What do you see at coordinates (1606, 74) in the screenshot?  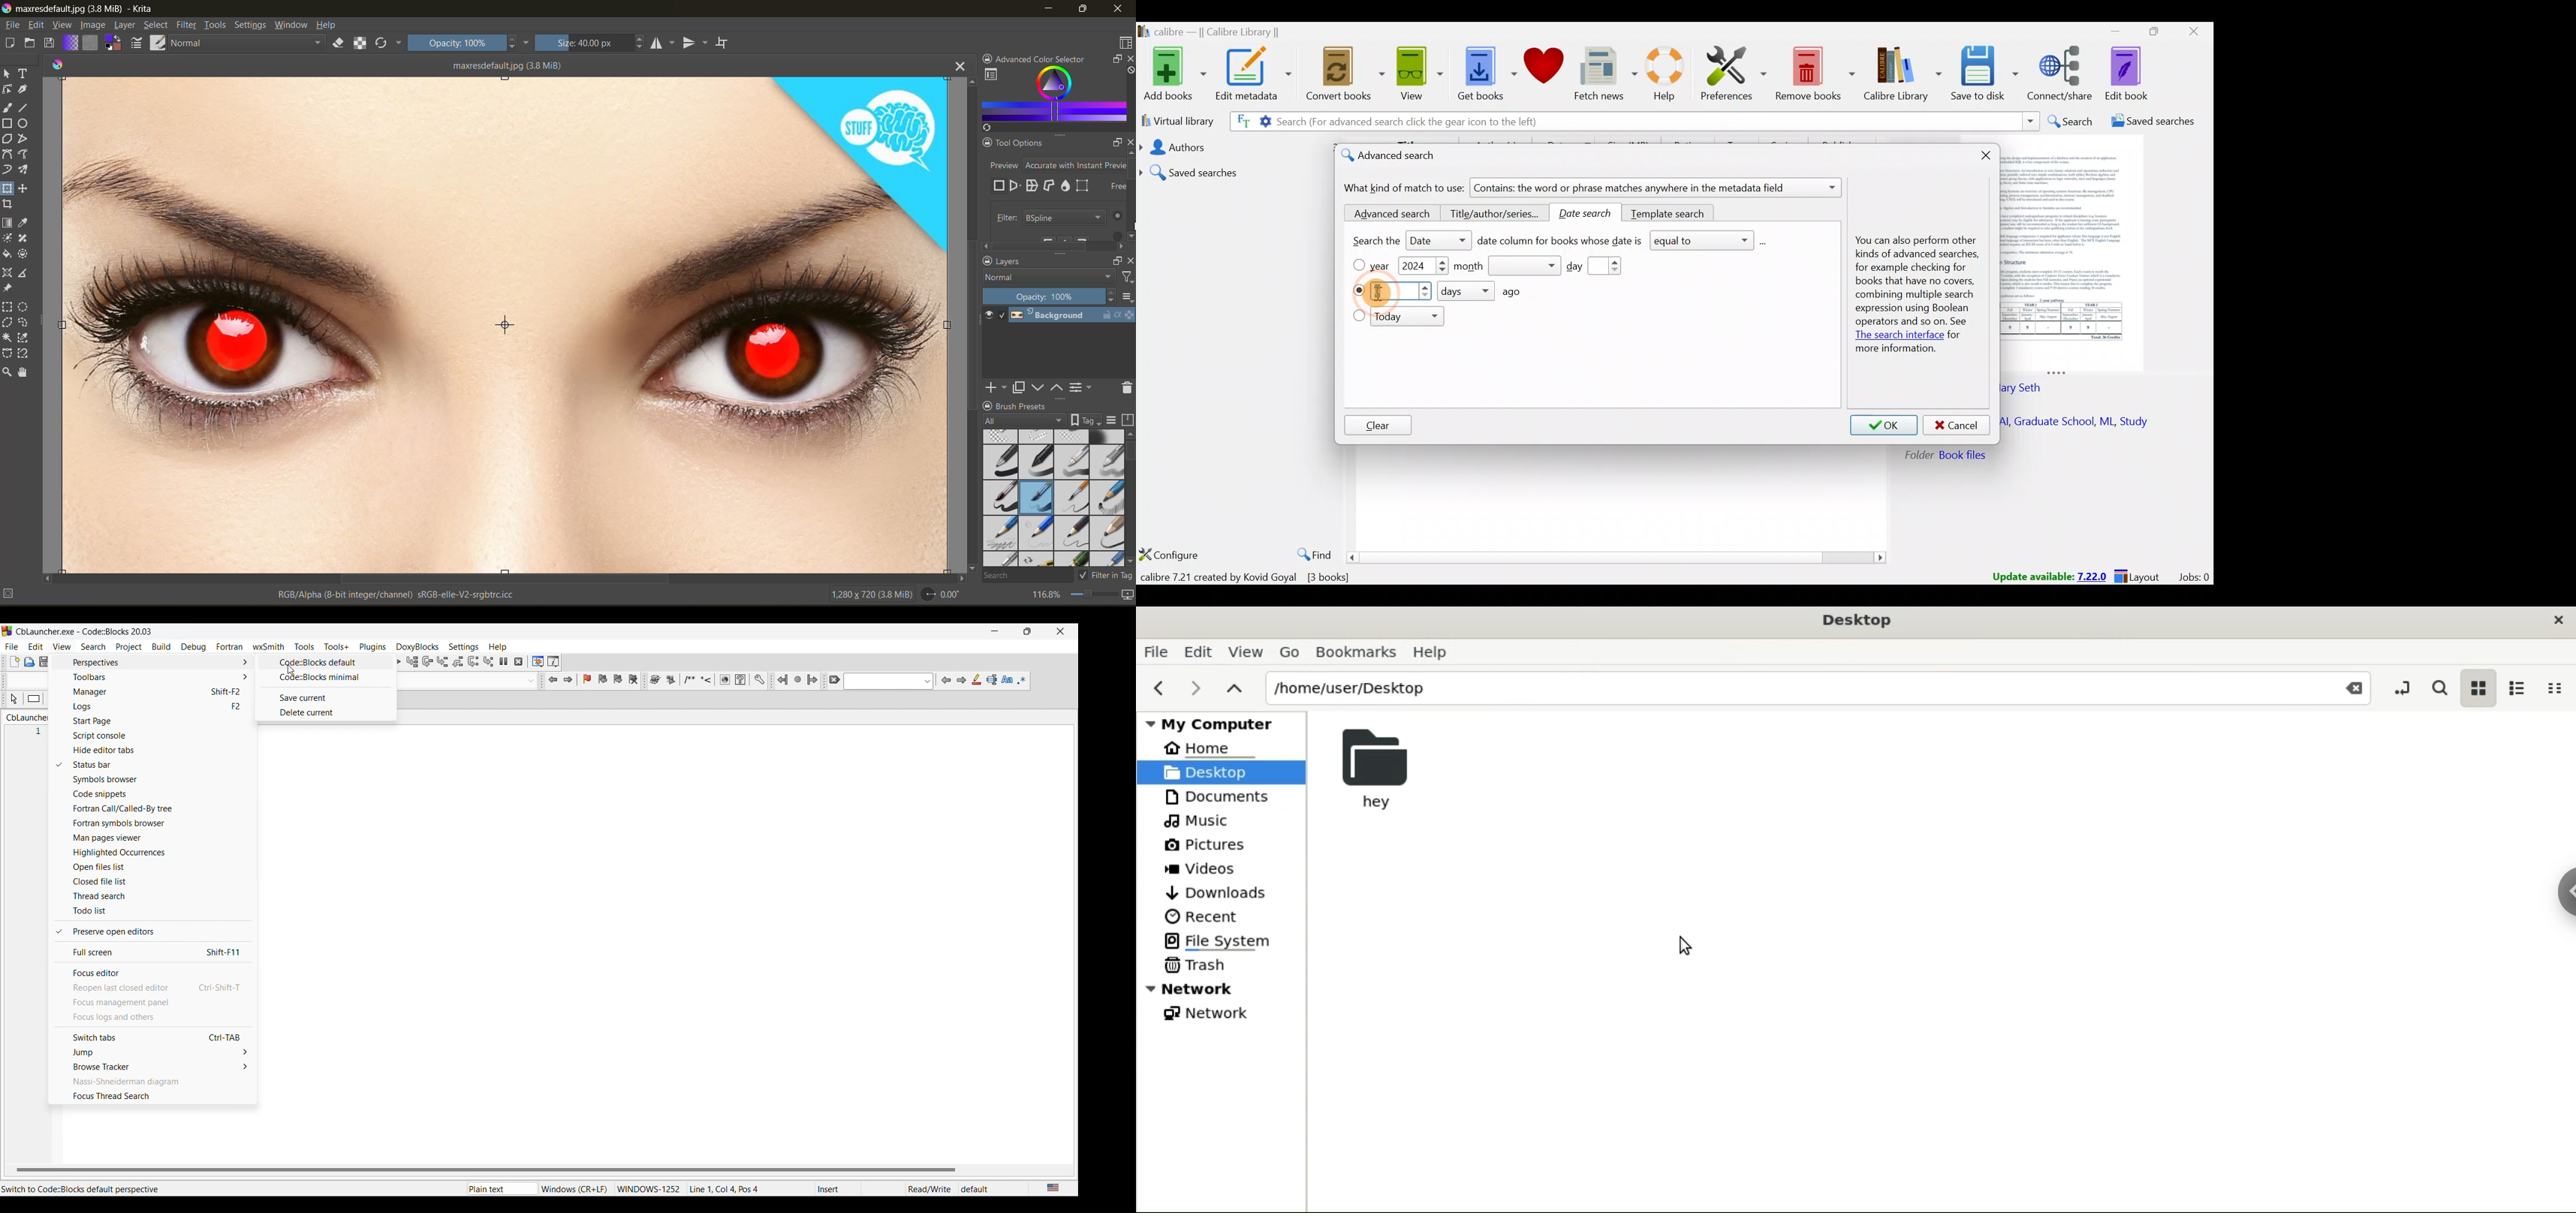 I see `Fetch news` at bounding box center [1606, 74].